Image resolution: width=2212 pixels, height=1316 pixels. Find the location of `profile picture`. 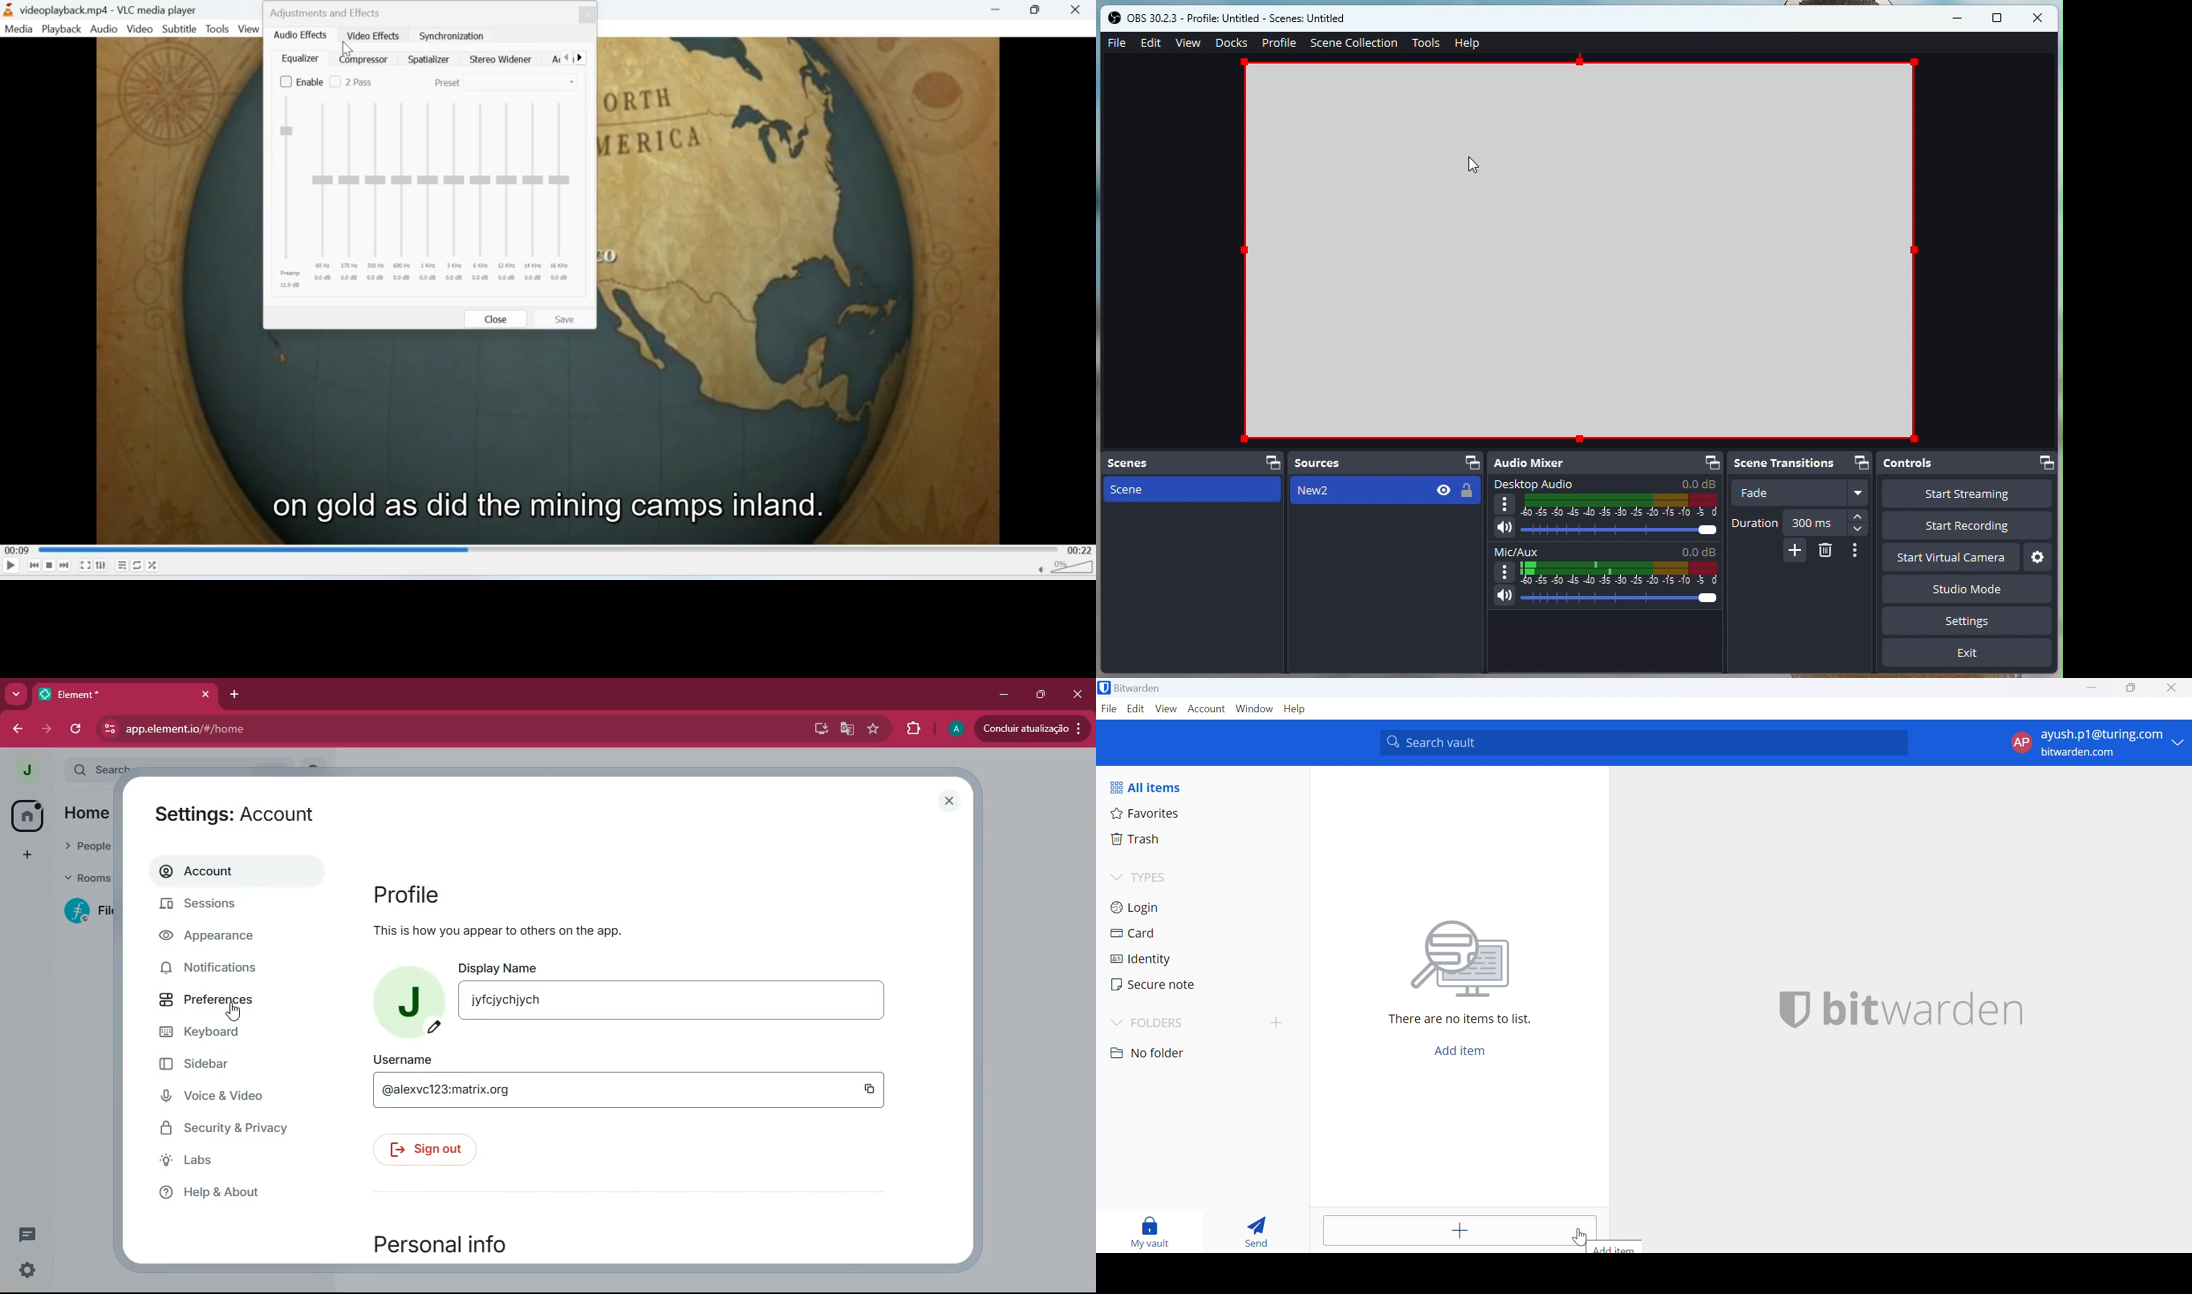

profile picture is located at coordinates (405, 998).